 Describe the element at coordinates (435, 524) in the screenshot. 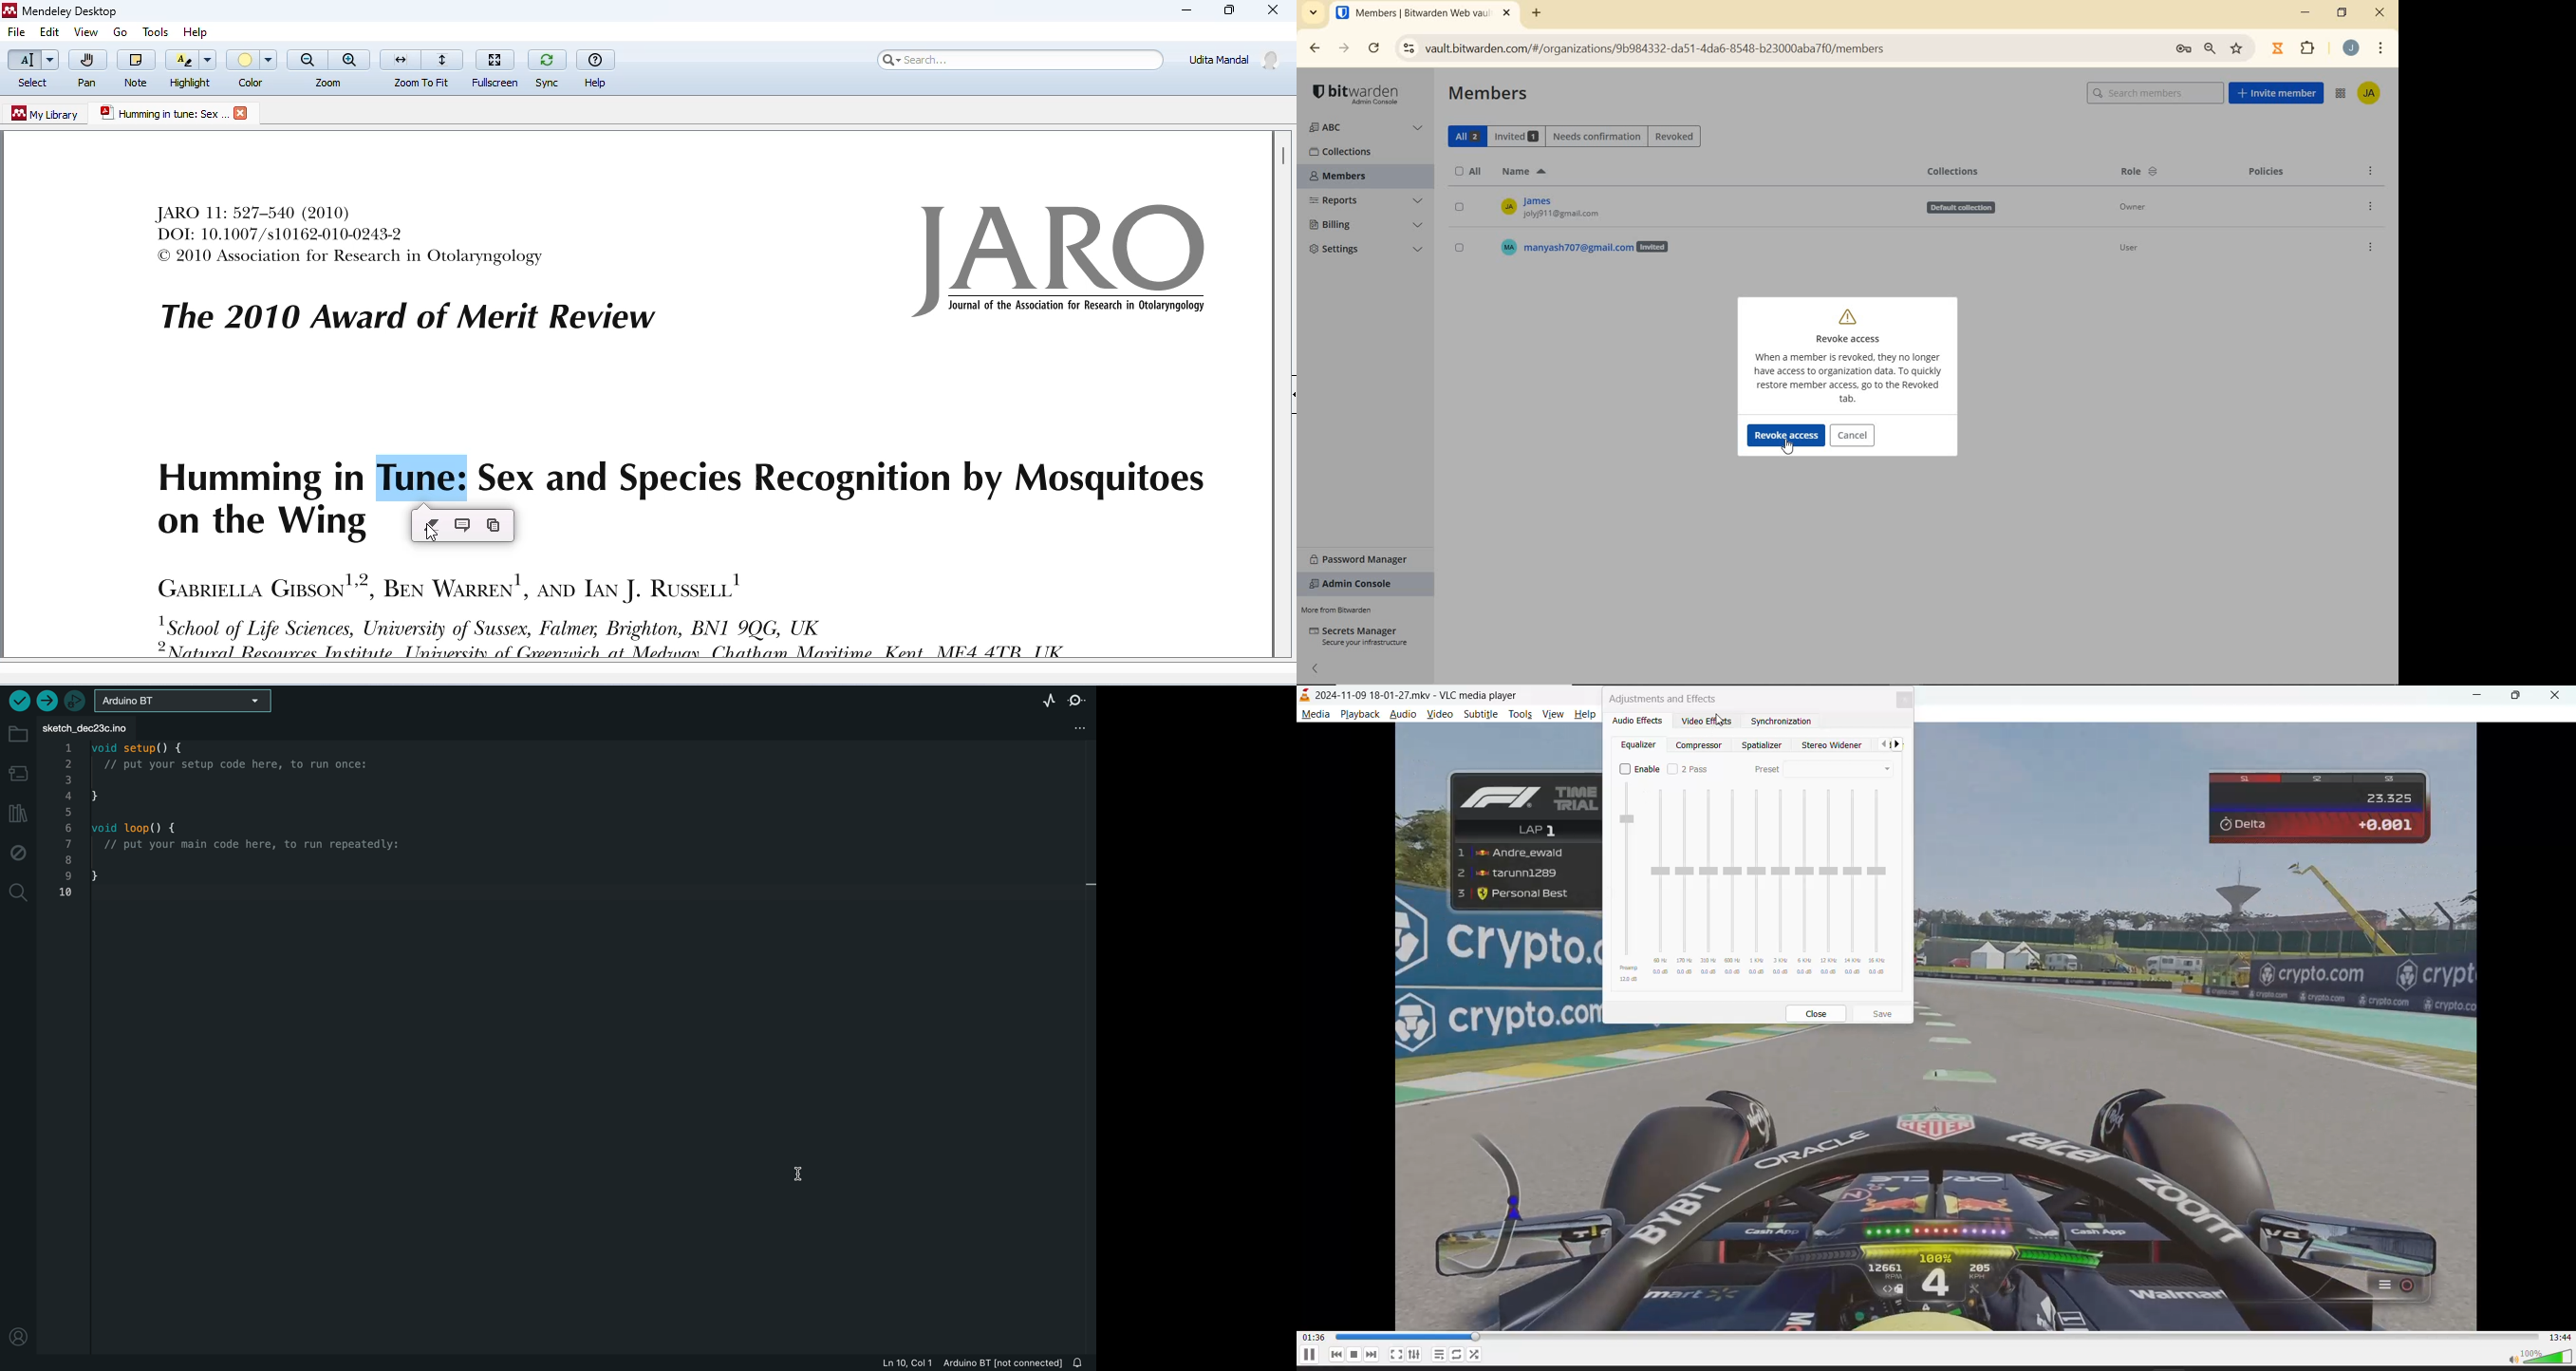

I see `highlight` at that location.